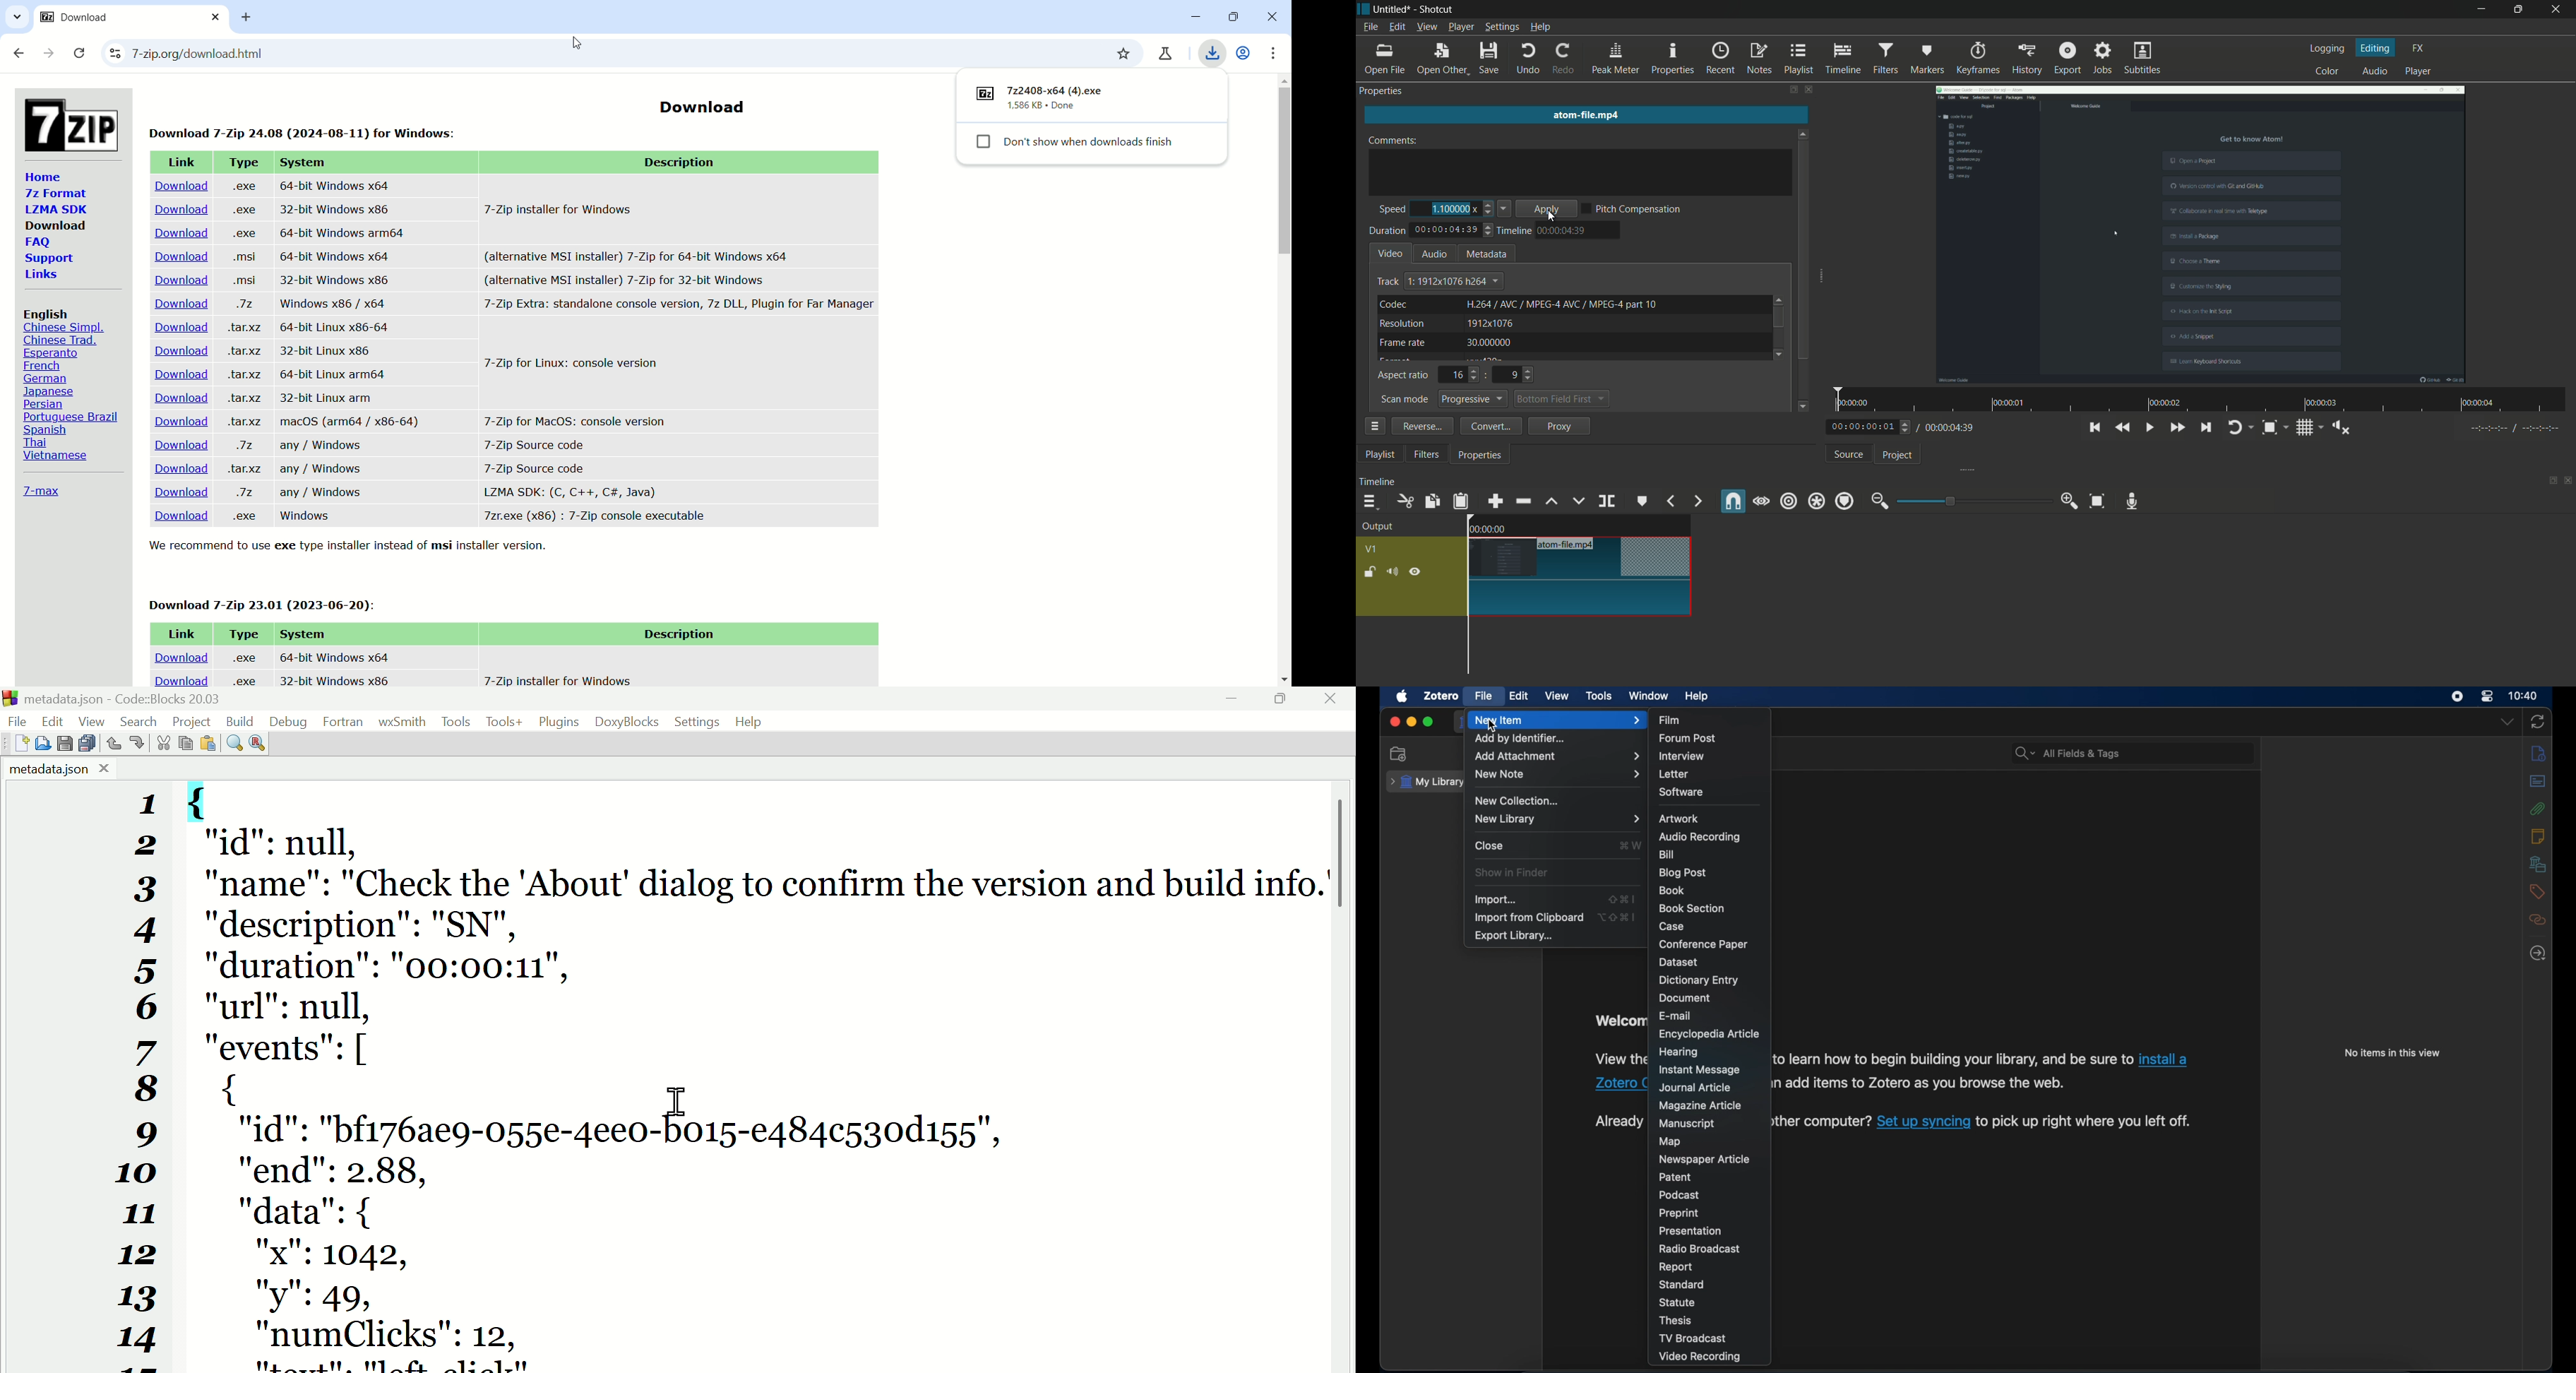 The width and height of the screenshot is (2576, 1400). I want to click on maximize, so click(1231, 18).